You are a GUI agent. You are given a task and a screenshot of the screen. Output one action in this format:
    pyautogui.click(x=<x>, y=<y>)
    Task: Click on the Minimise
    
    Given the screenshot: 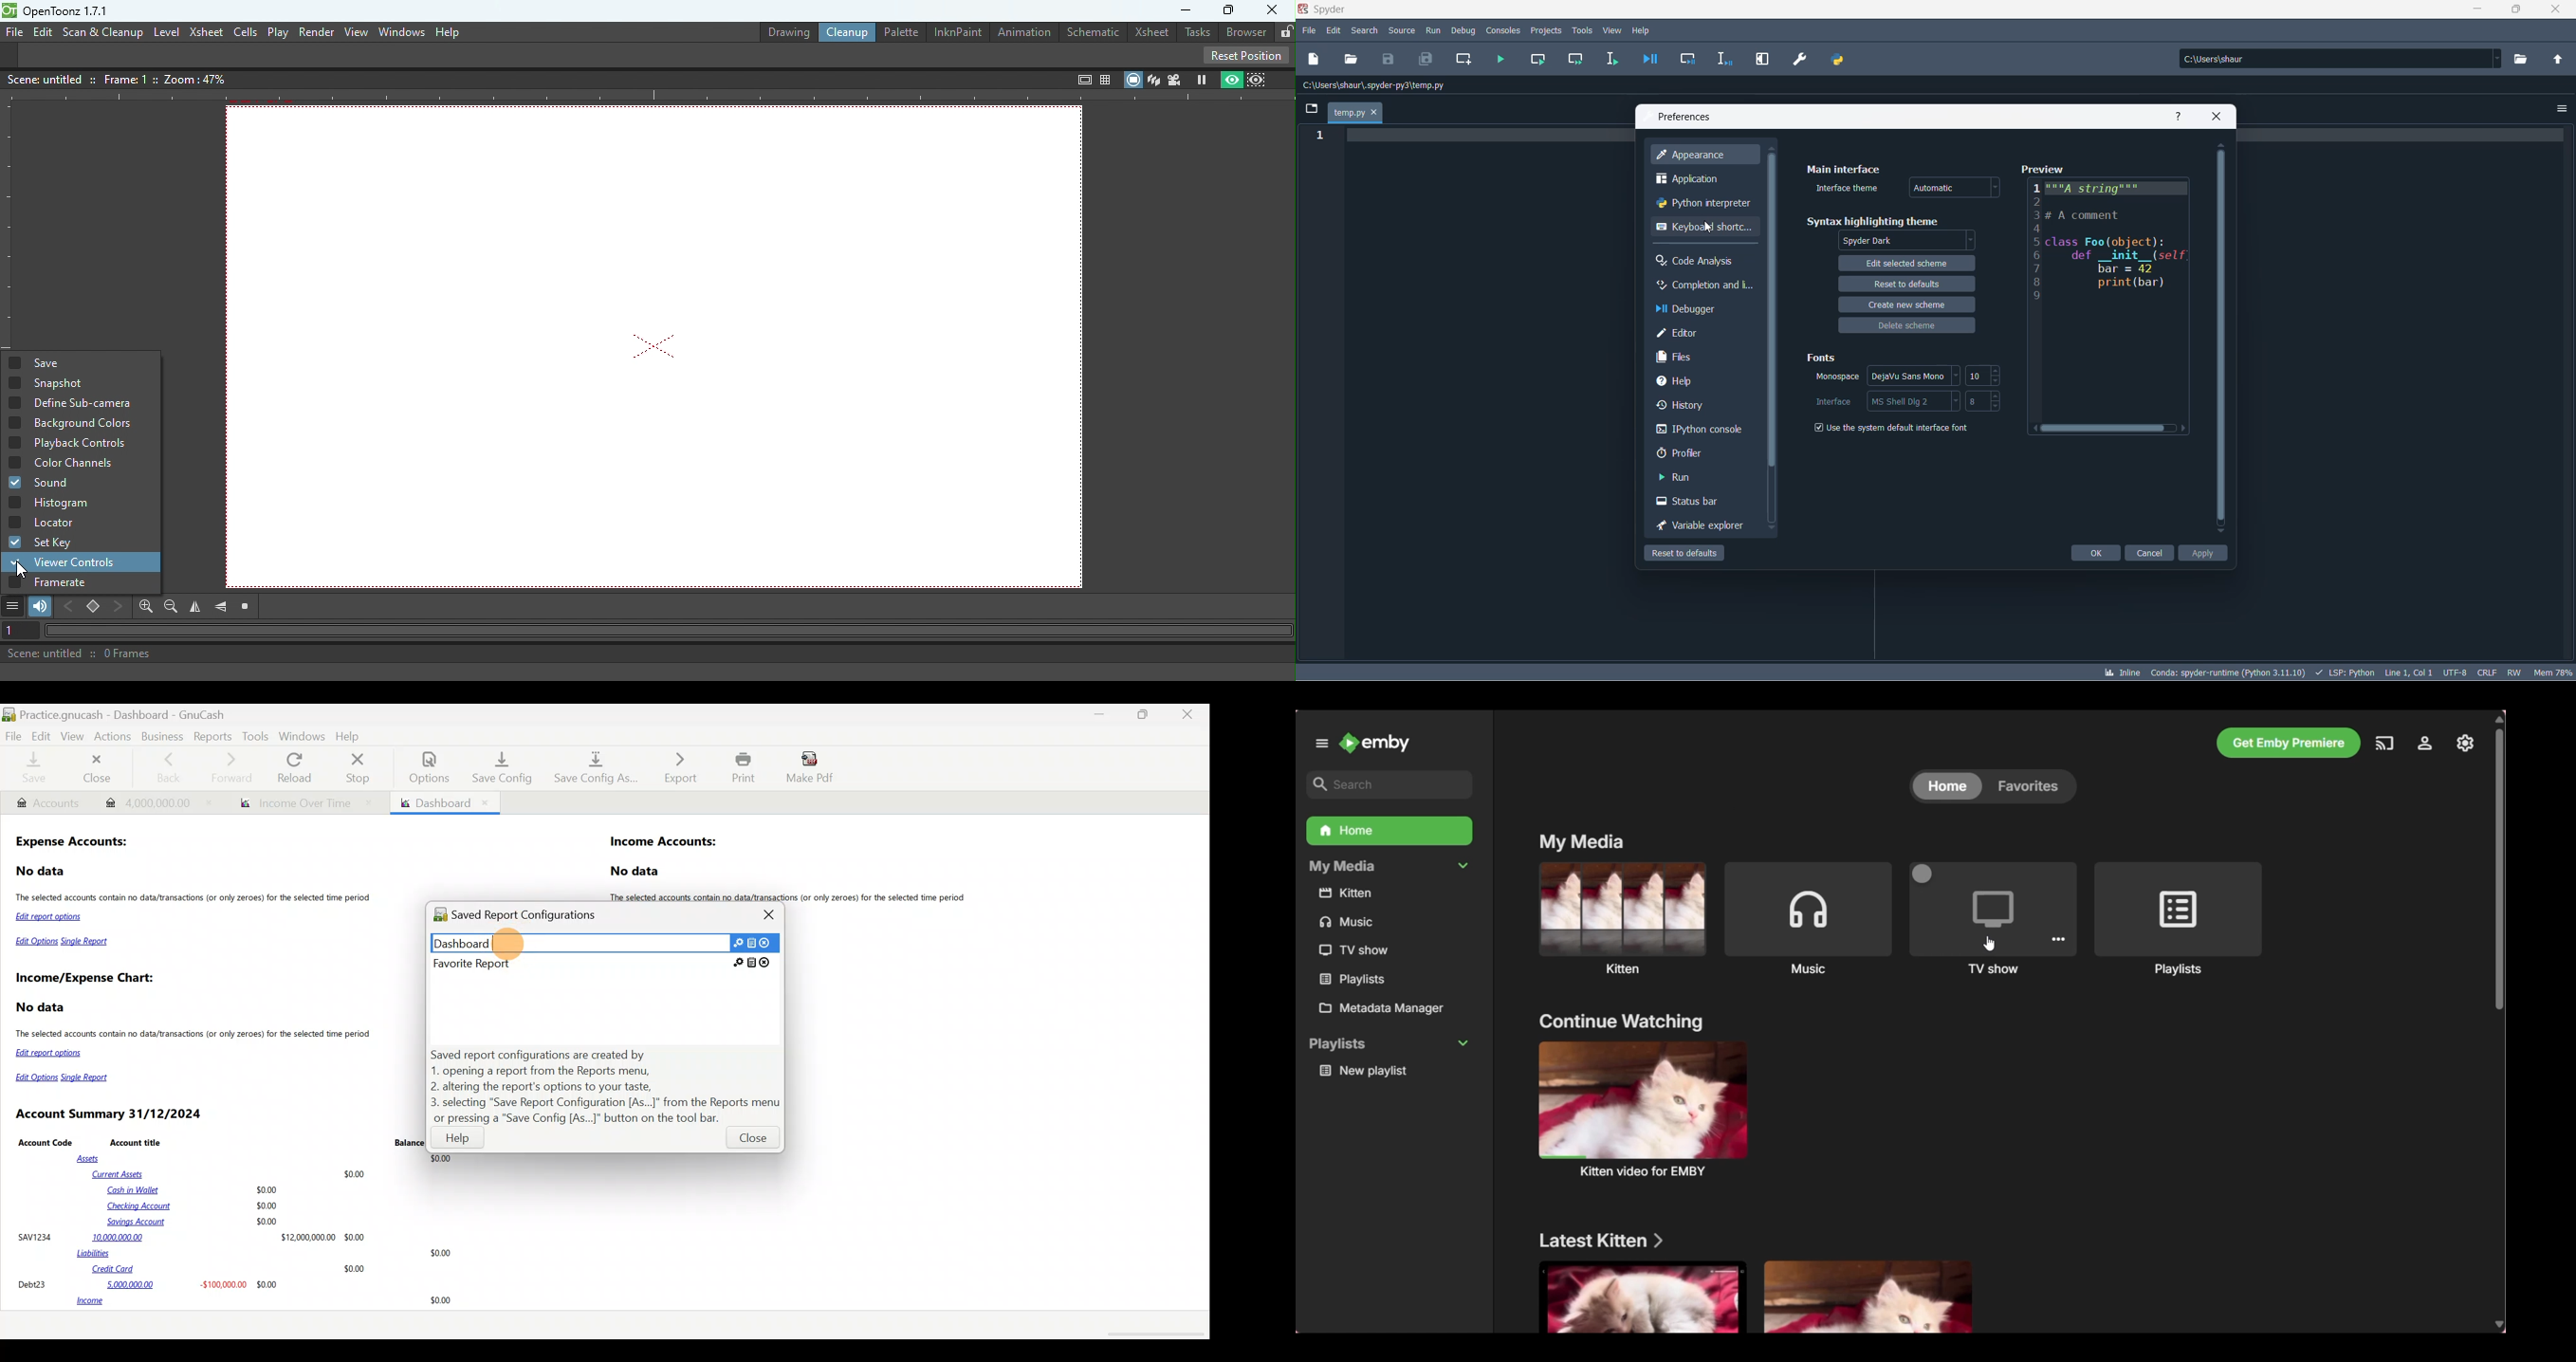 What is the action you would take?
    pyautogui.click(x=1103, y=714)
    